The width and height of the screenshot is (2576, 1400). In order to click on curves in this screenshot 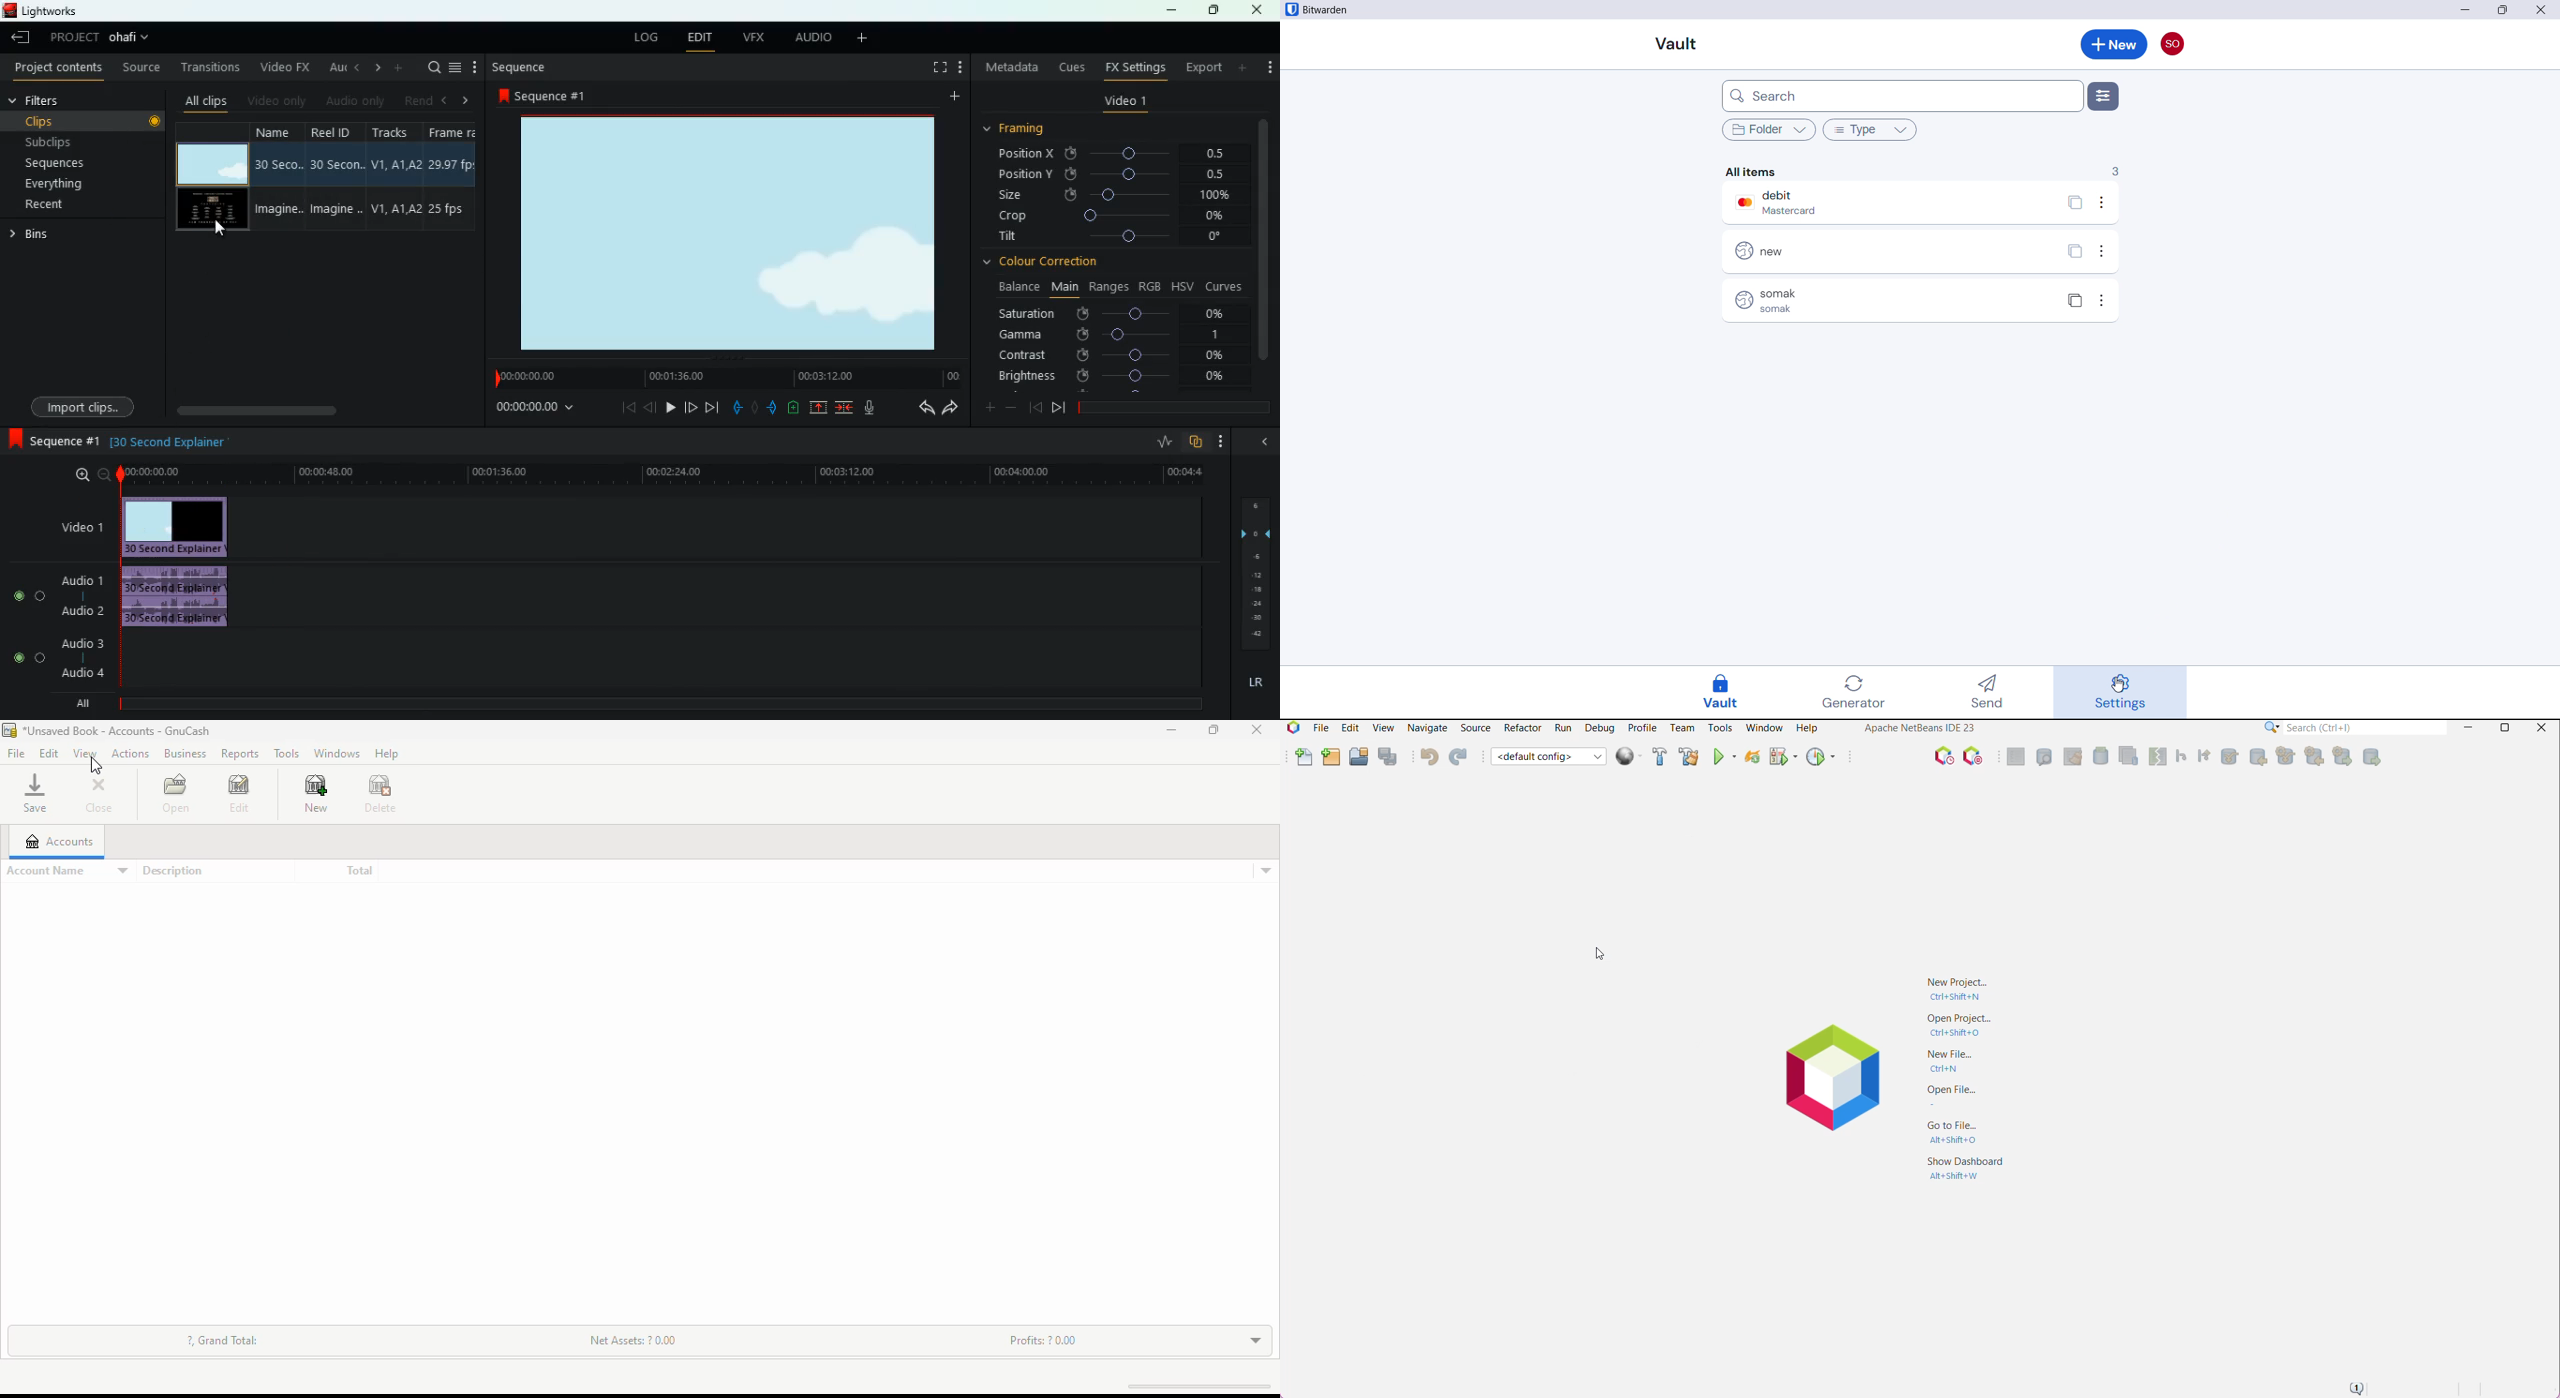, I will do `click(1226, 285)`.